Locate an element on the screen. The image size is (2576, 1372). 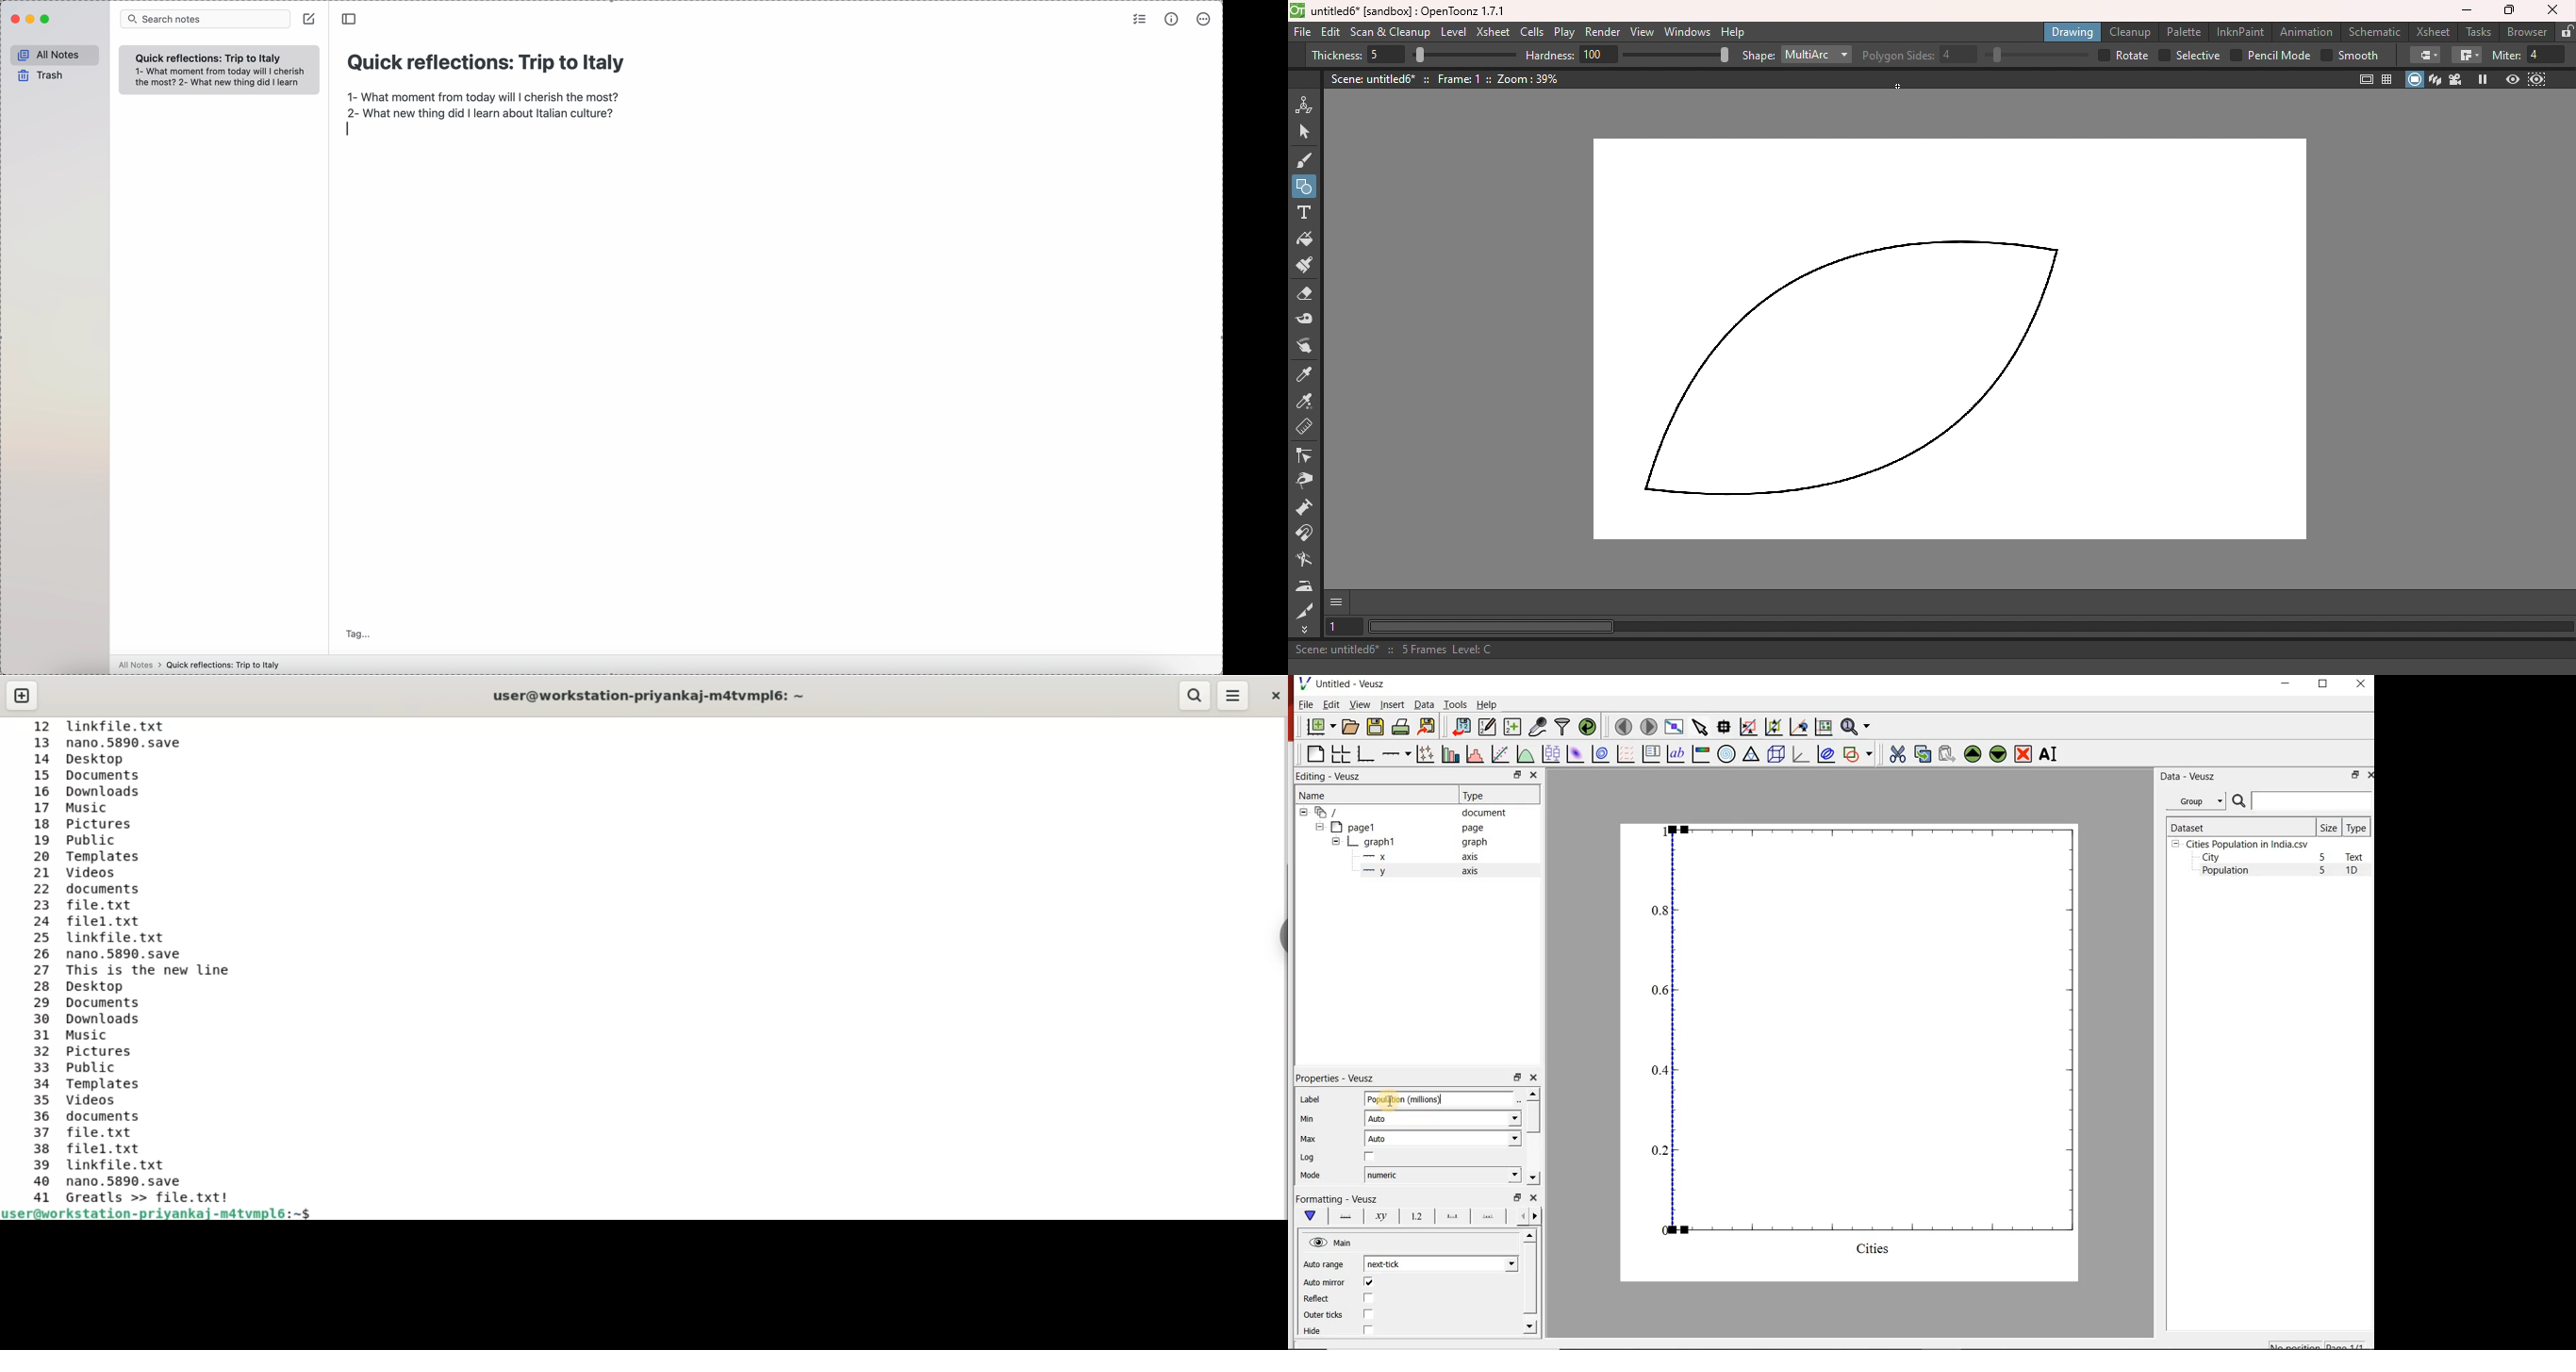
Pump tool is located at coordinates (1307, 508).